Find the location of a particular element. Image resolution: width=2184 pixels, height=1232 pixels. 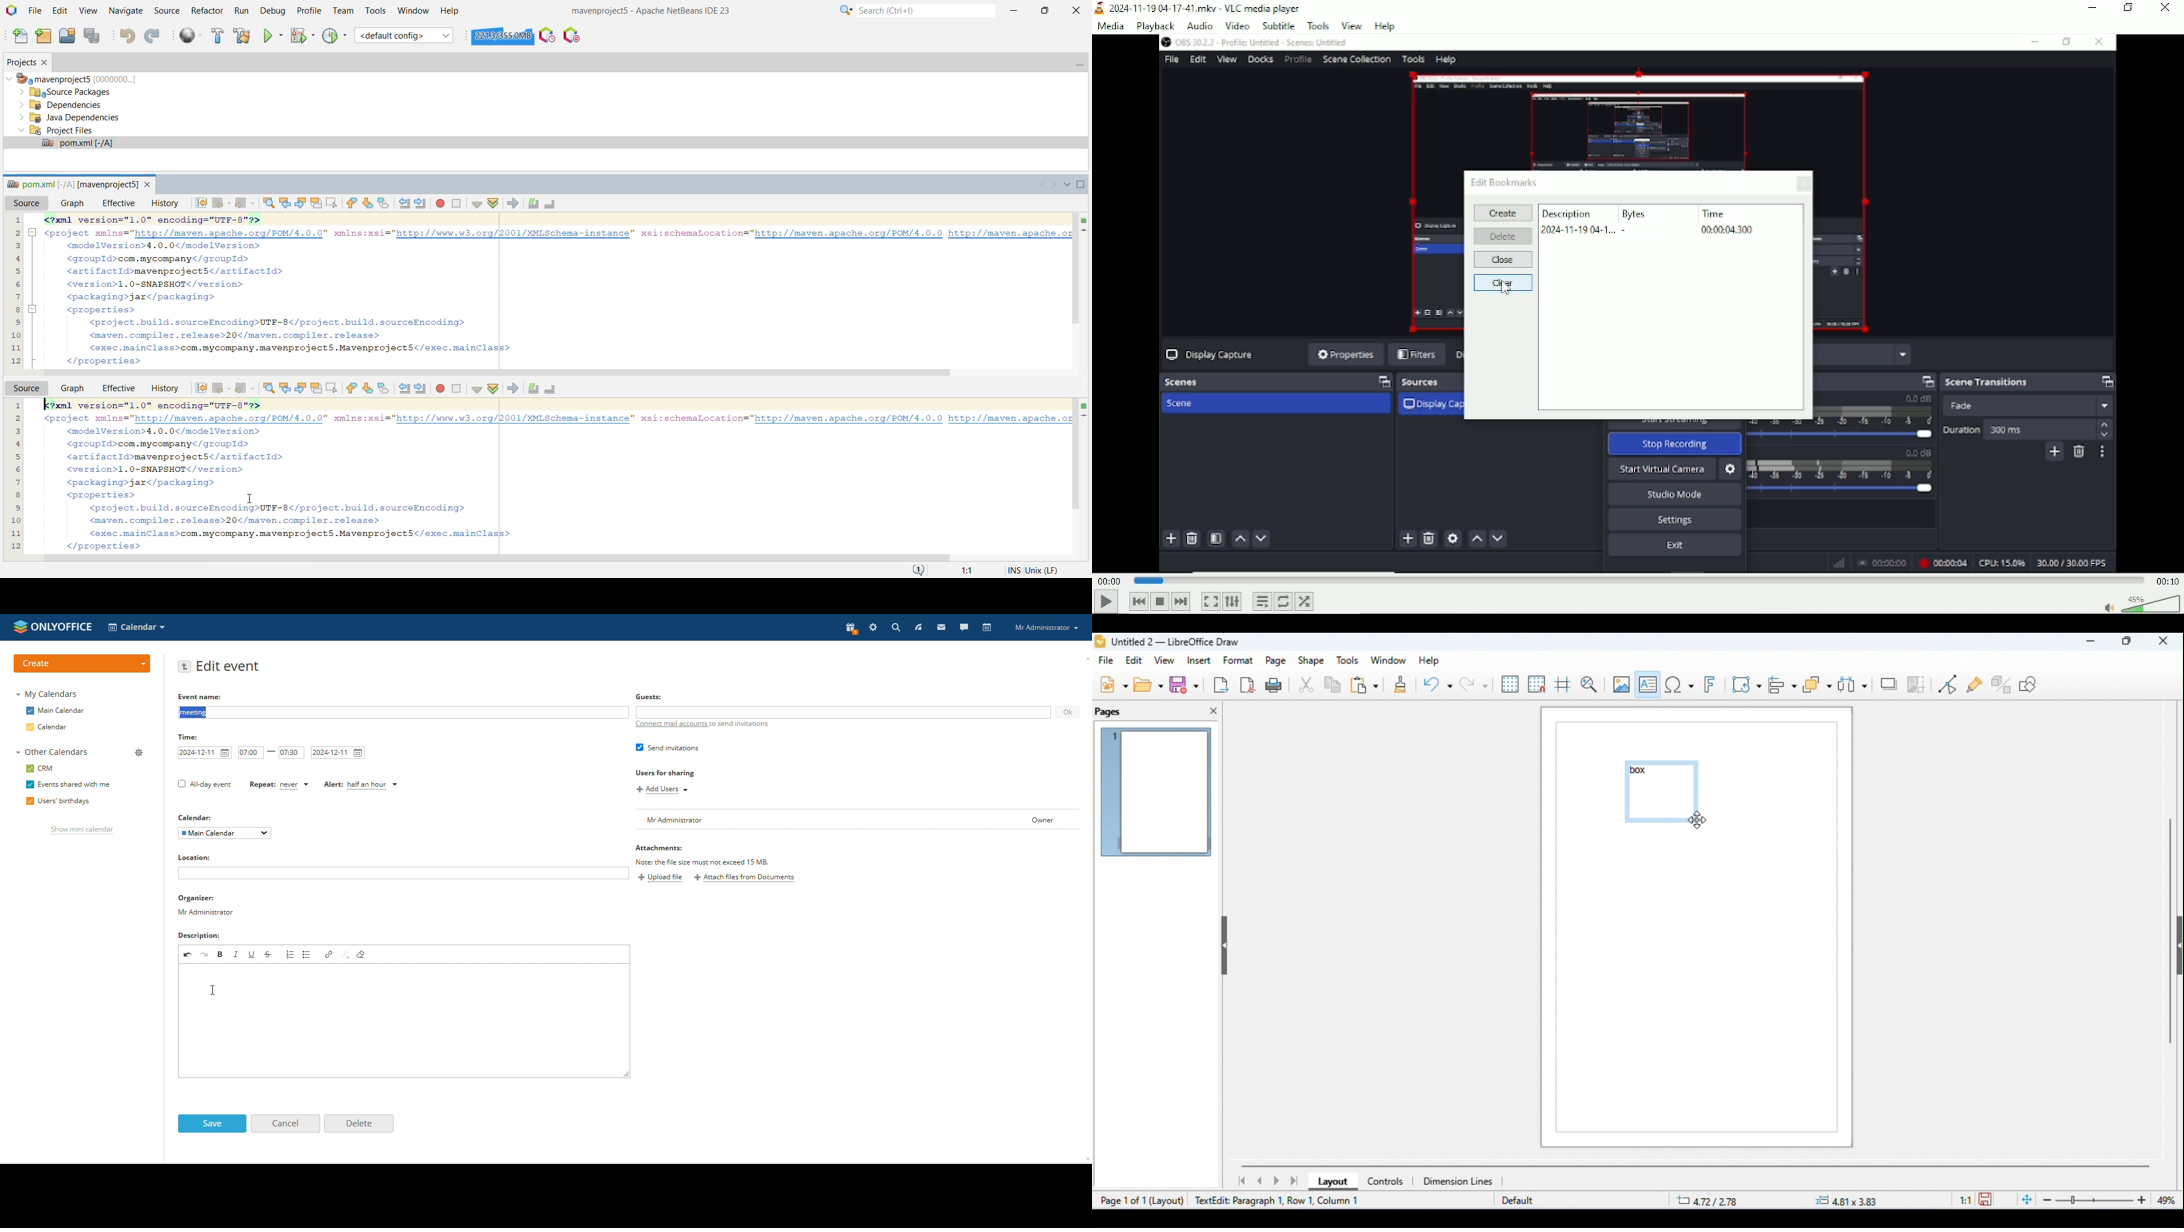

Source is located at coordinates (24, 204).